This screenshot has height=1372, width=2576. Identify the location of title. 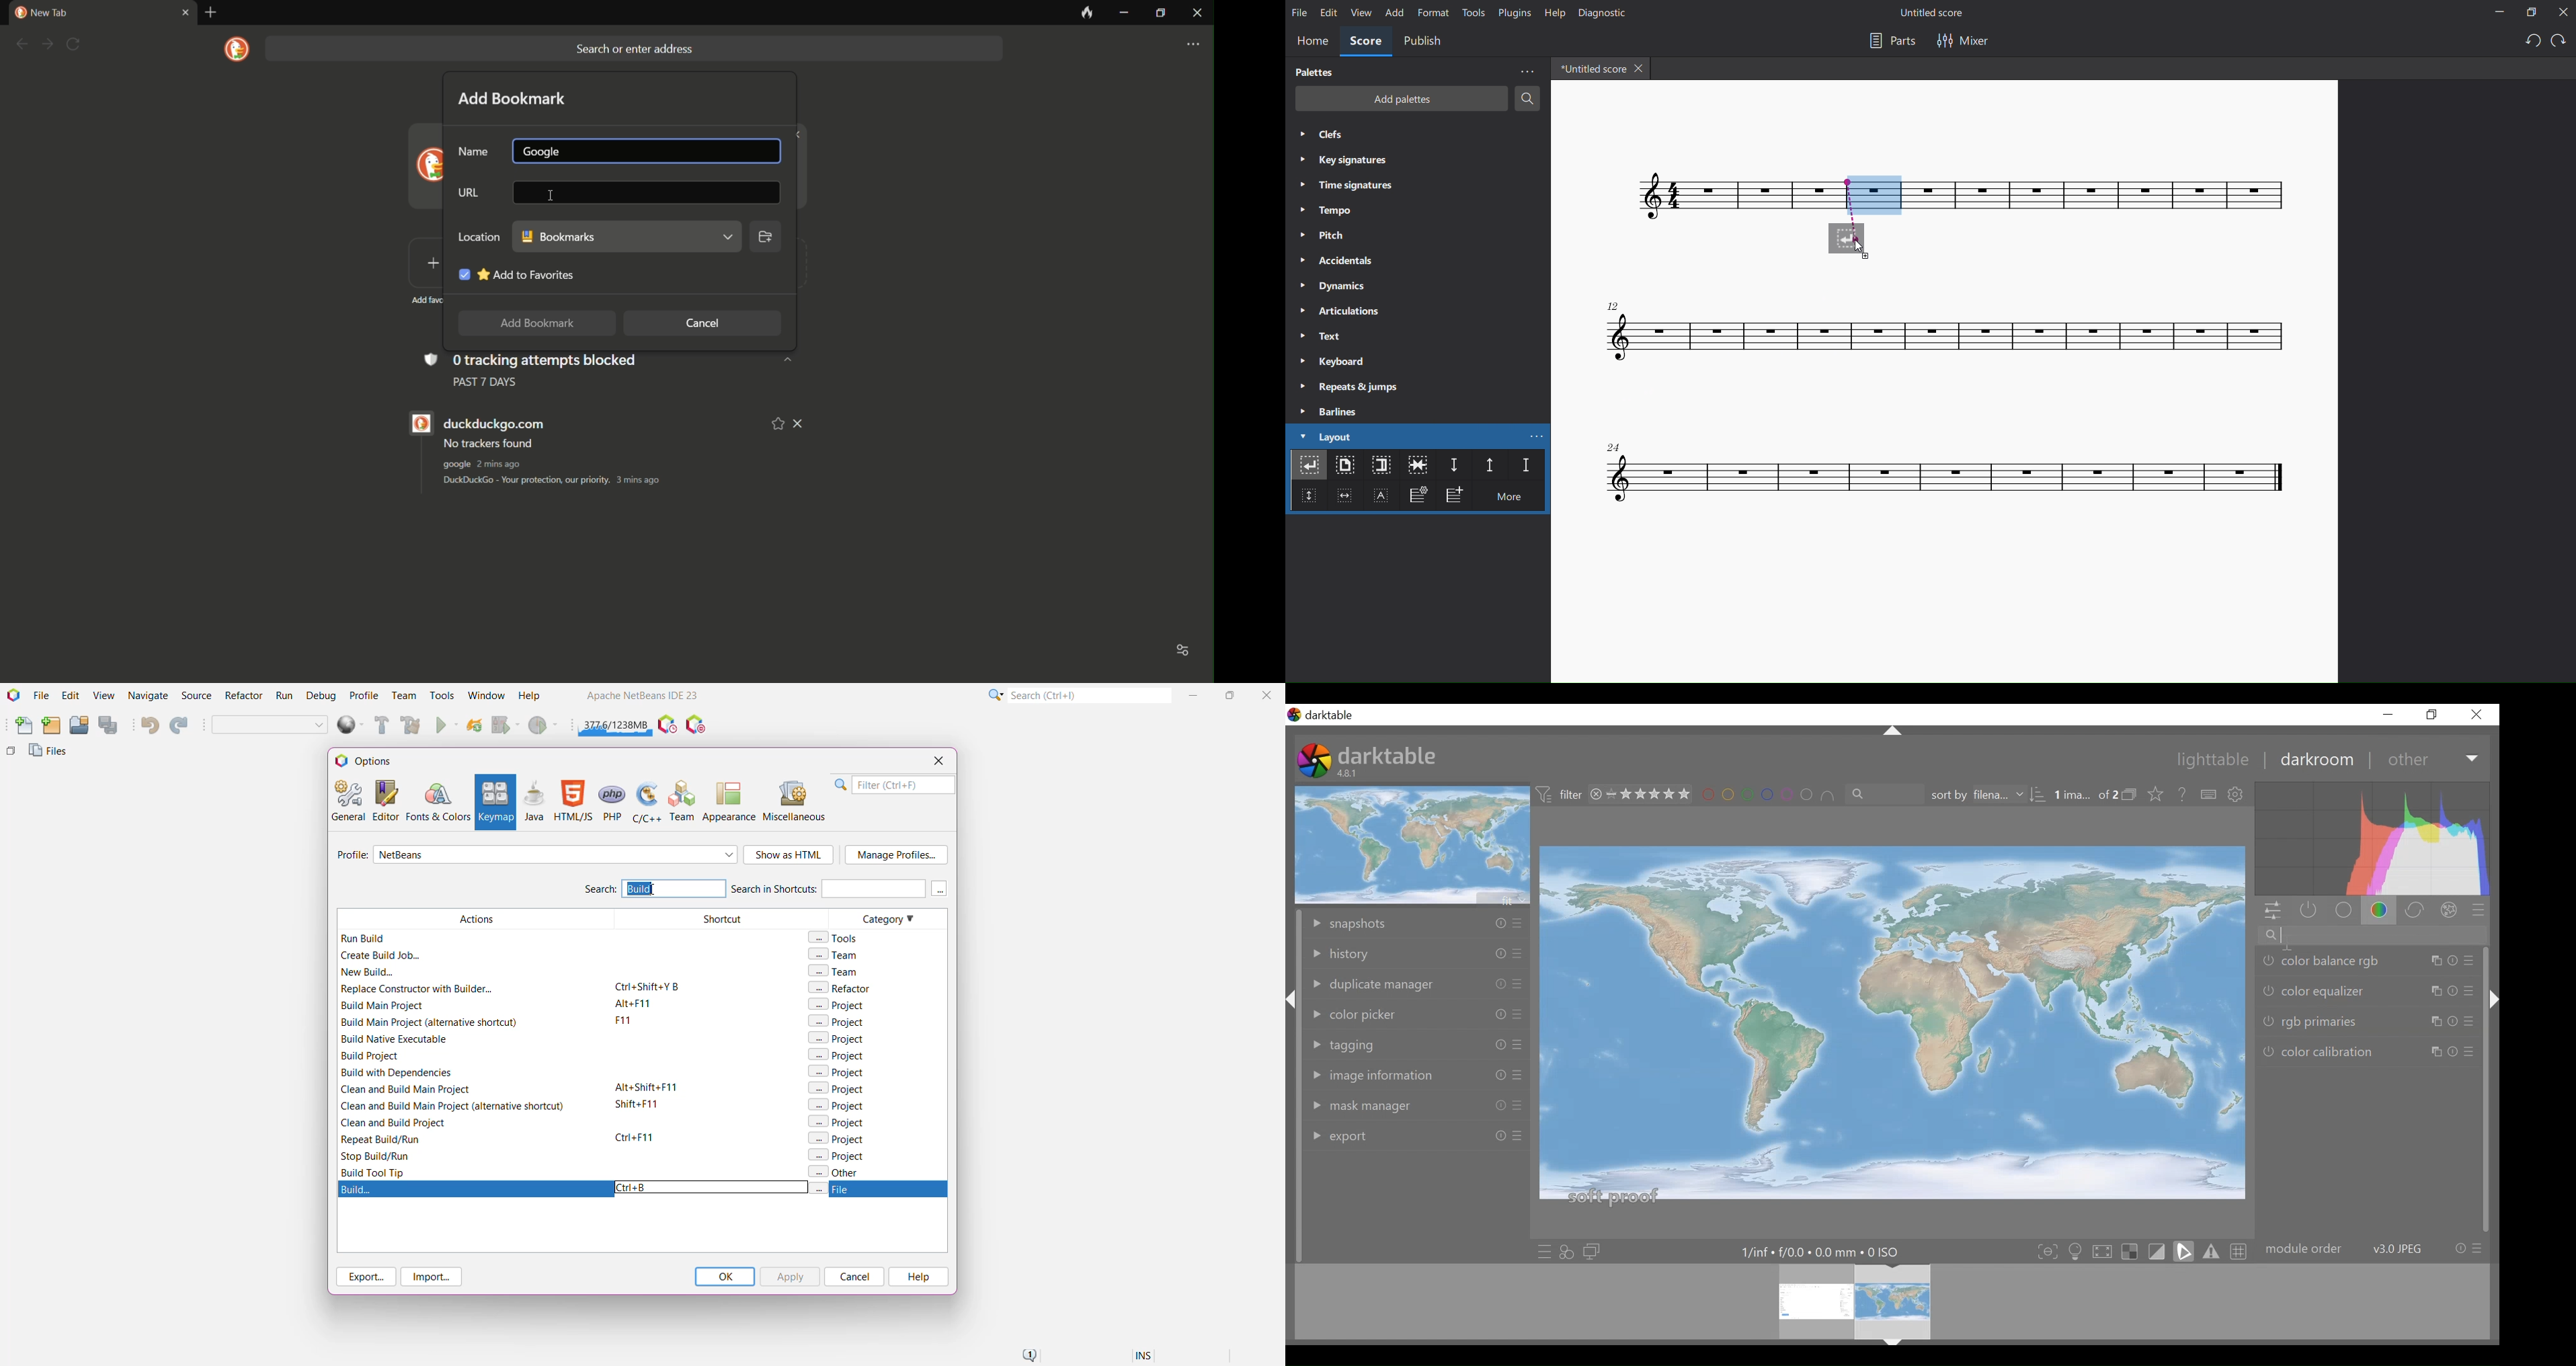
(1939, 12).